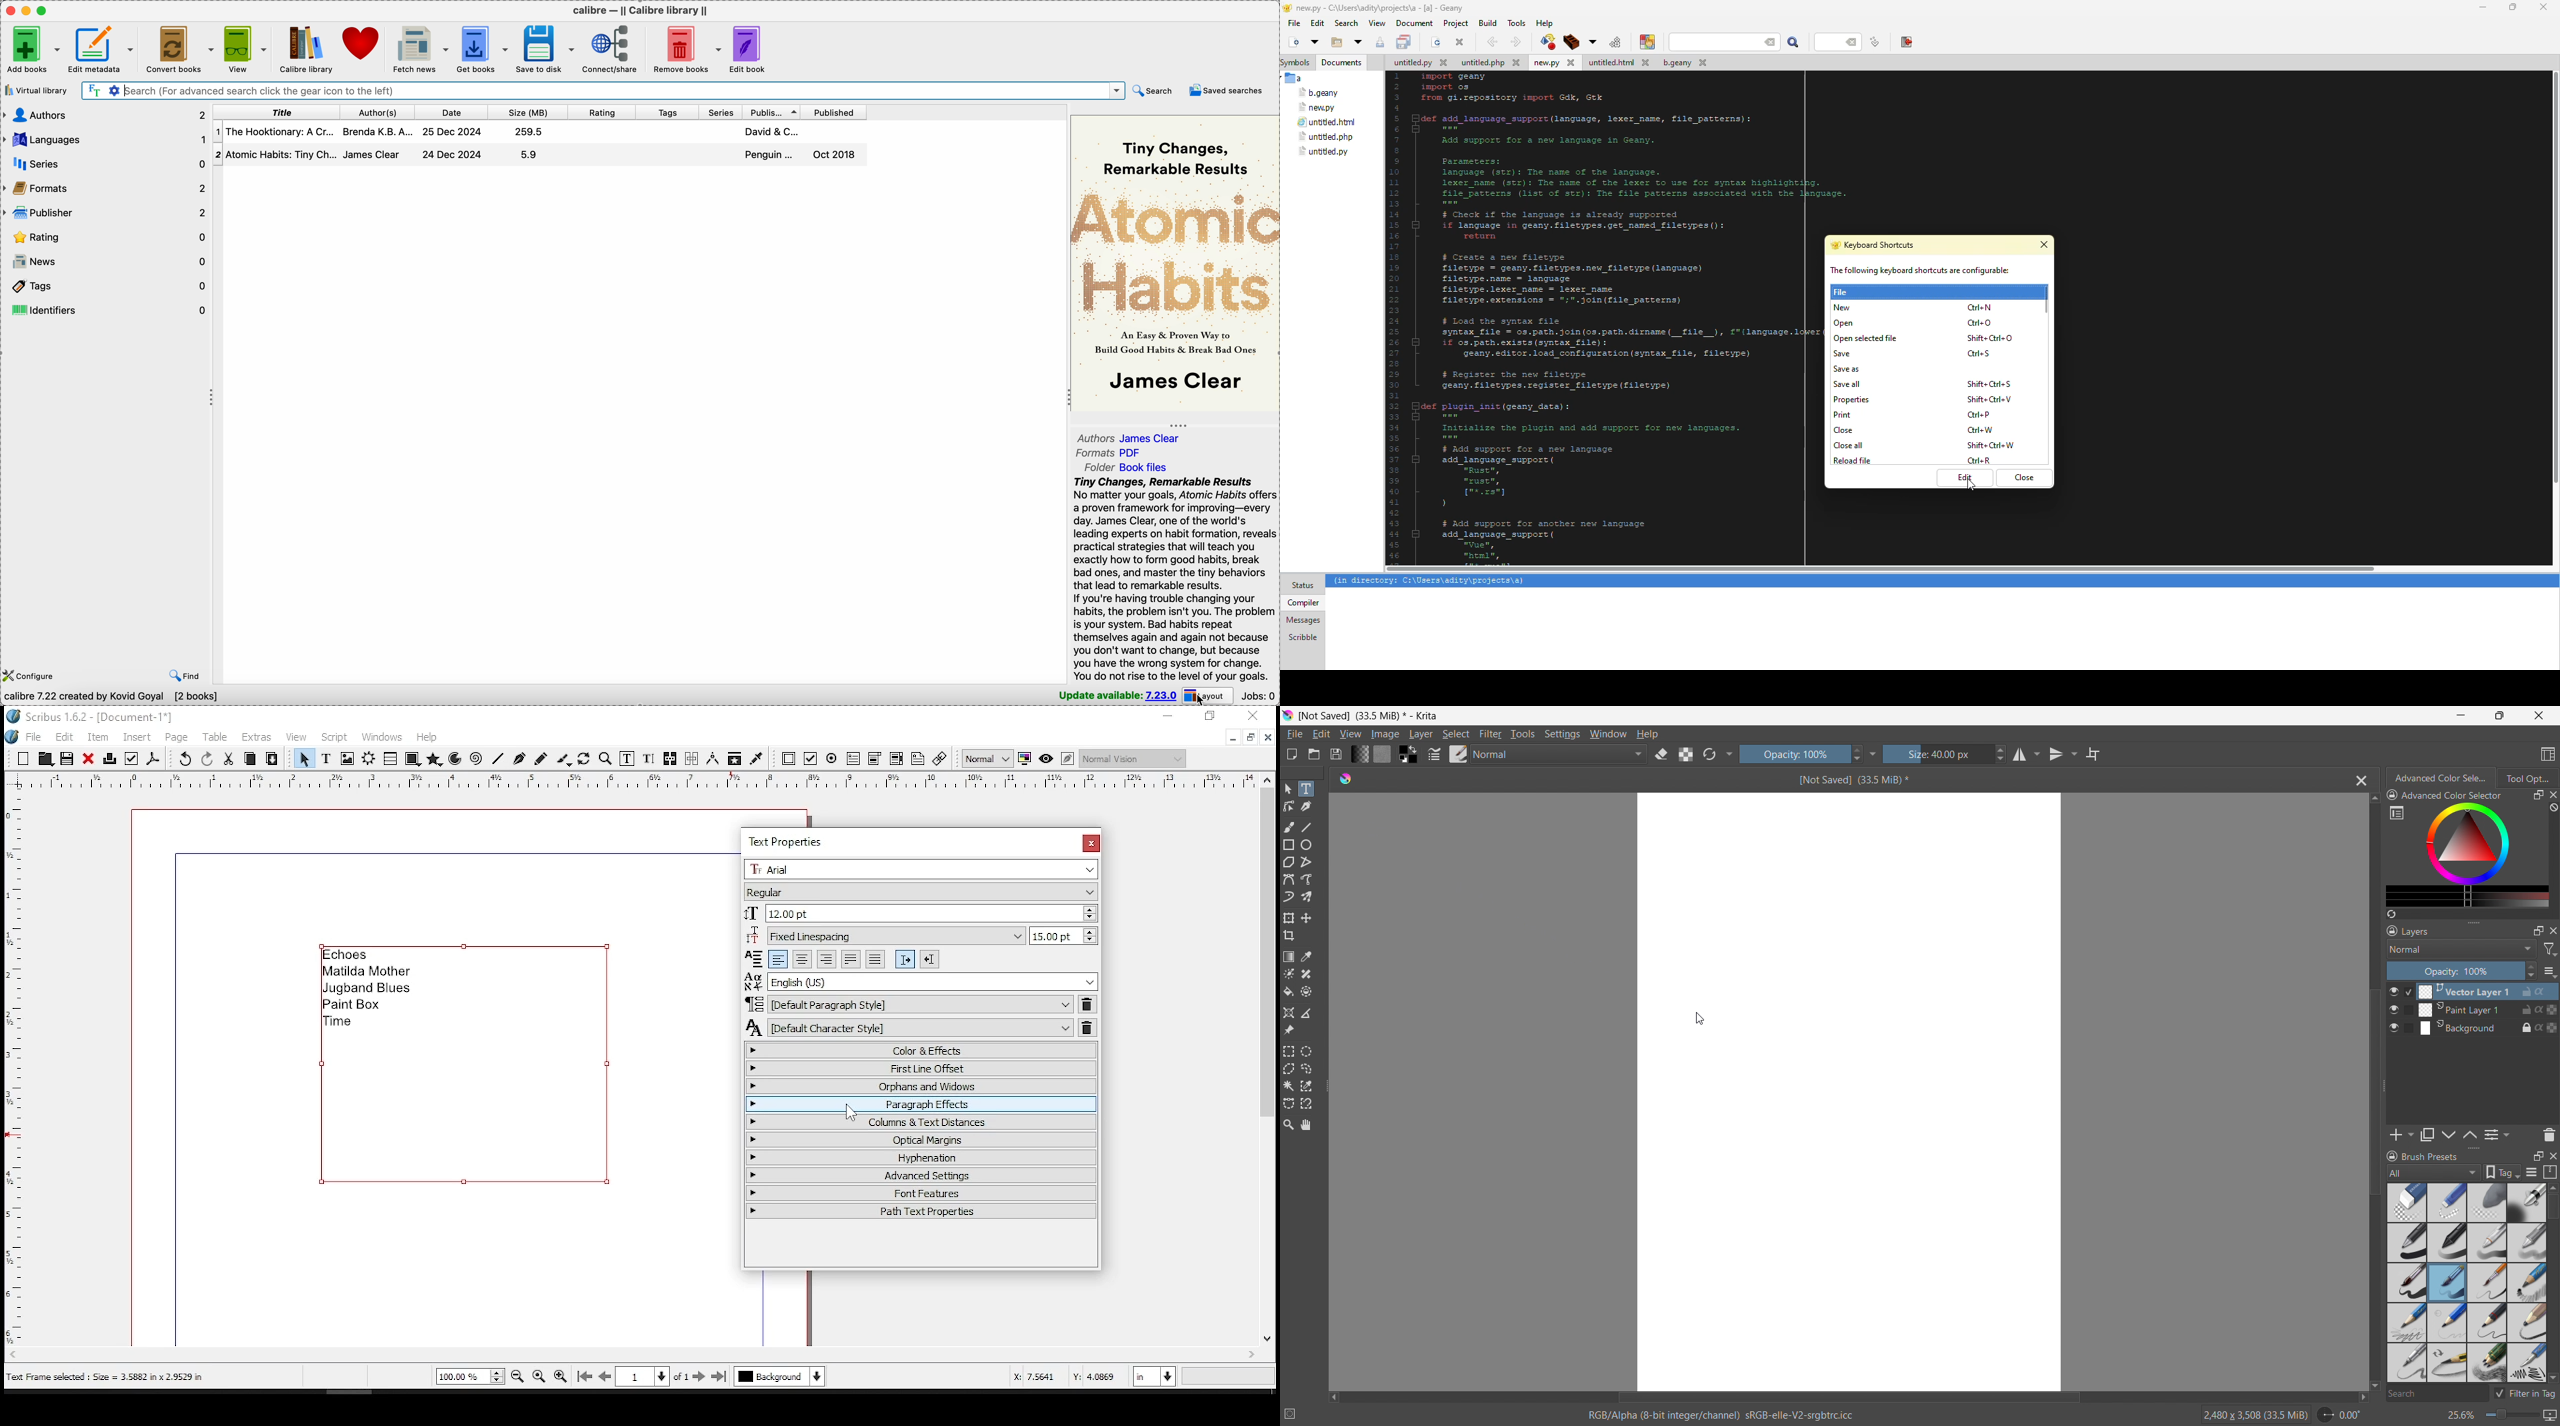  I want to click on 5.9, so click(529, 154).